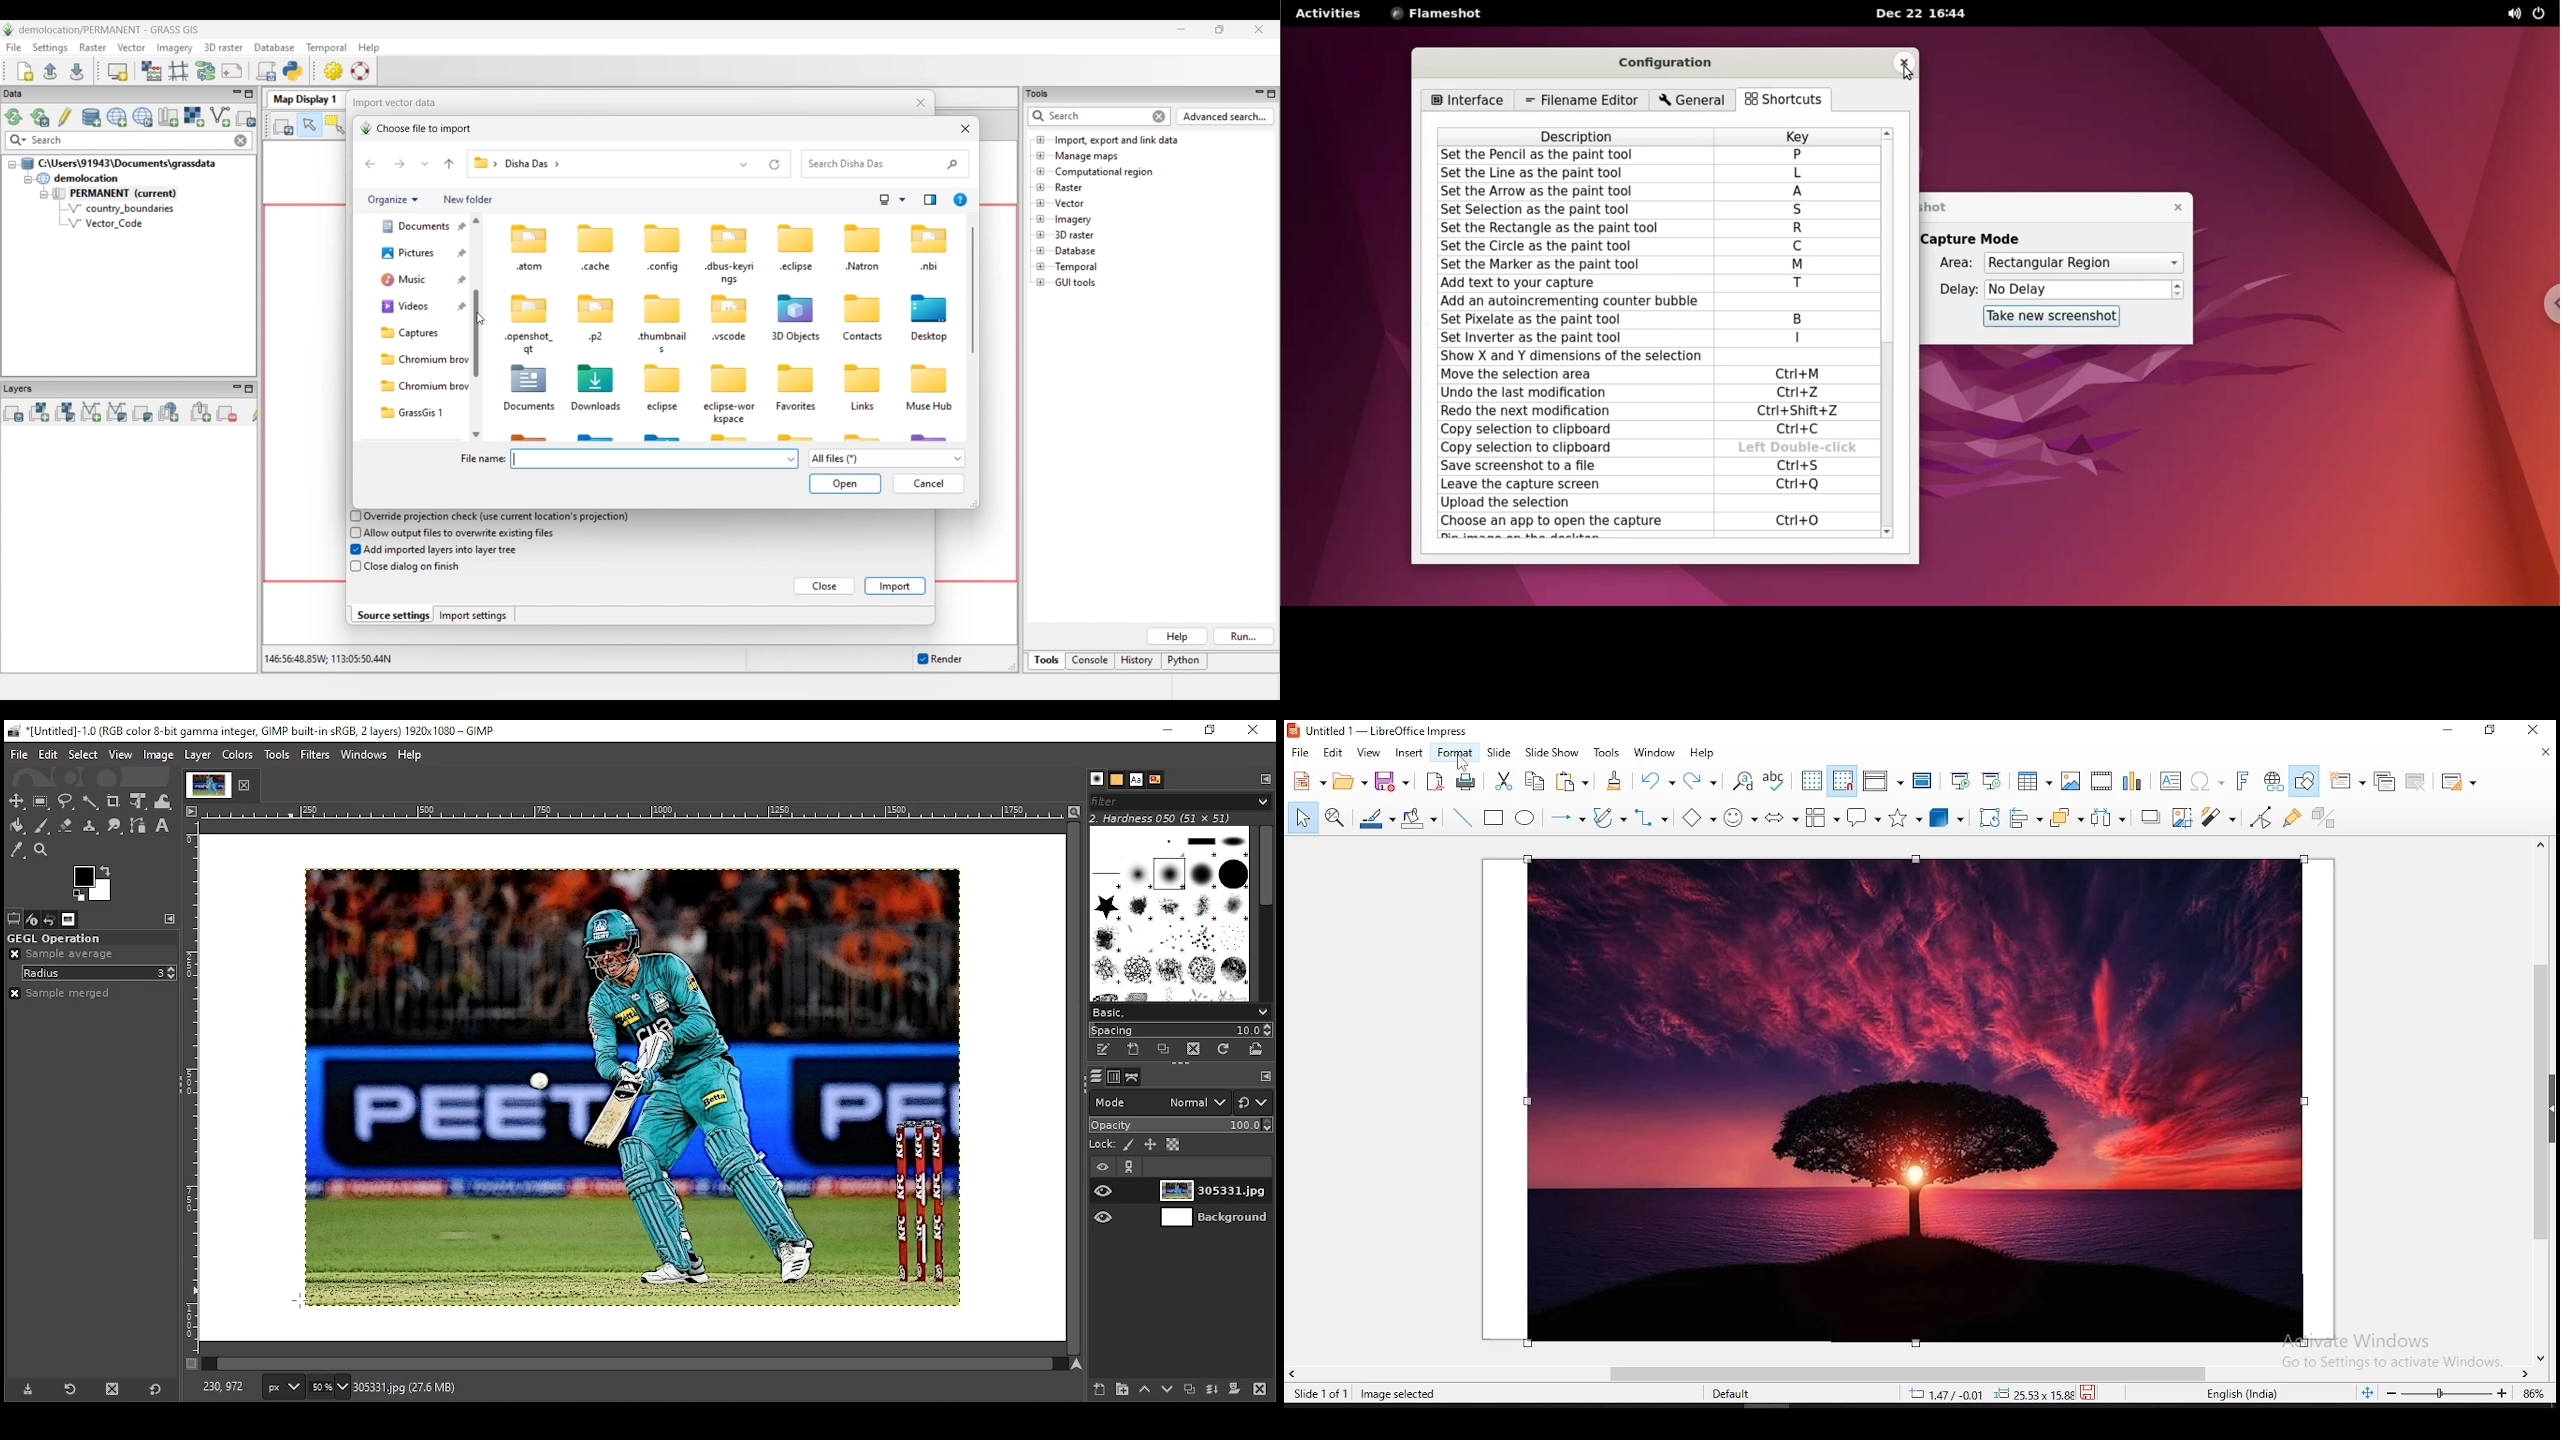 The image size is (2576, 1456). What do you see at coordinates (1776, 779) in the screenshot?
I see `spell check` at bounding box center [1776, 779].